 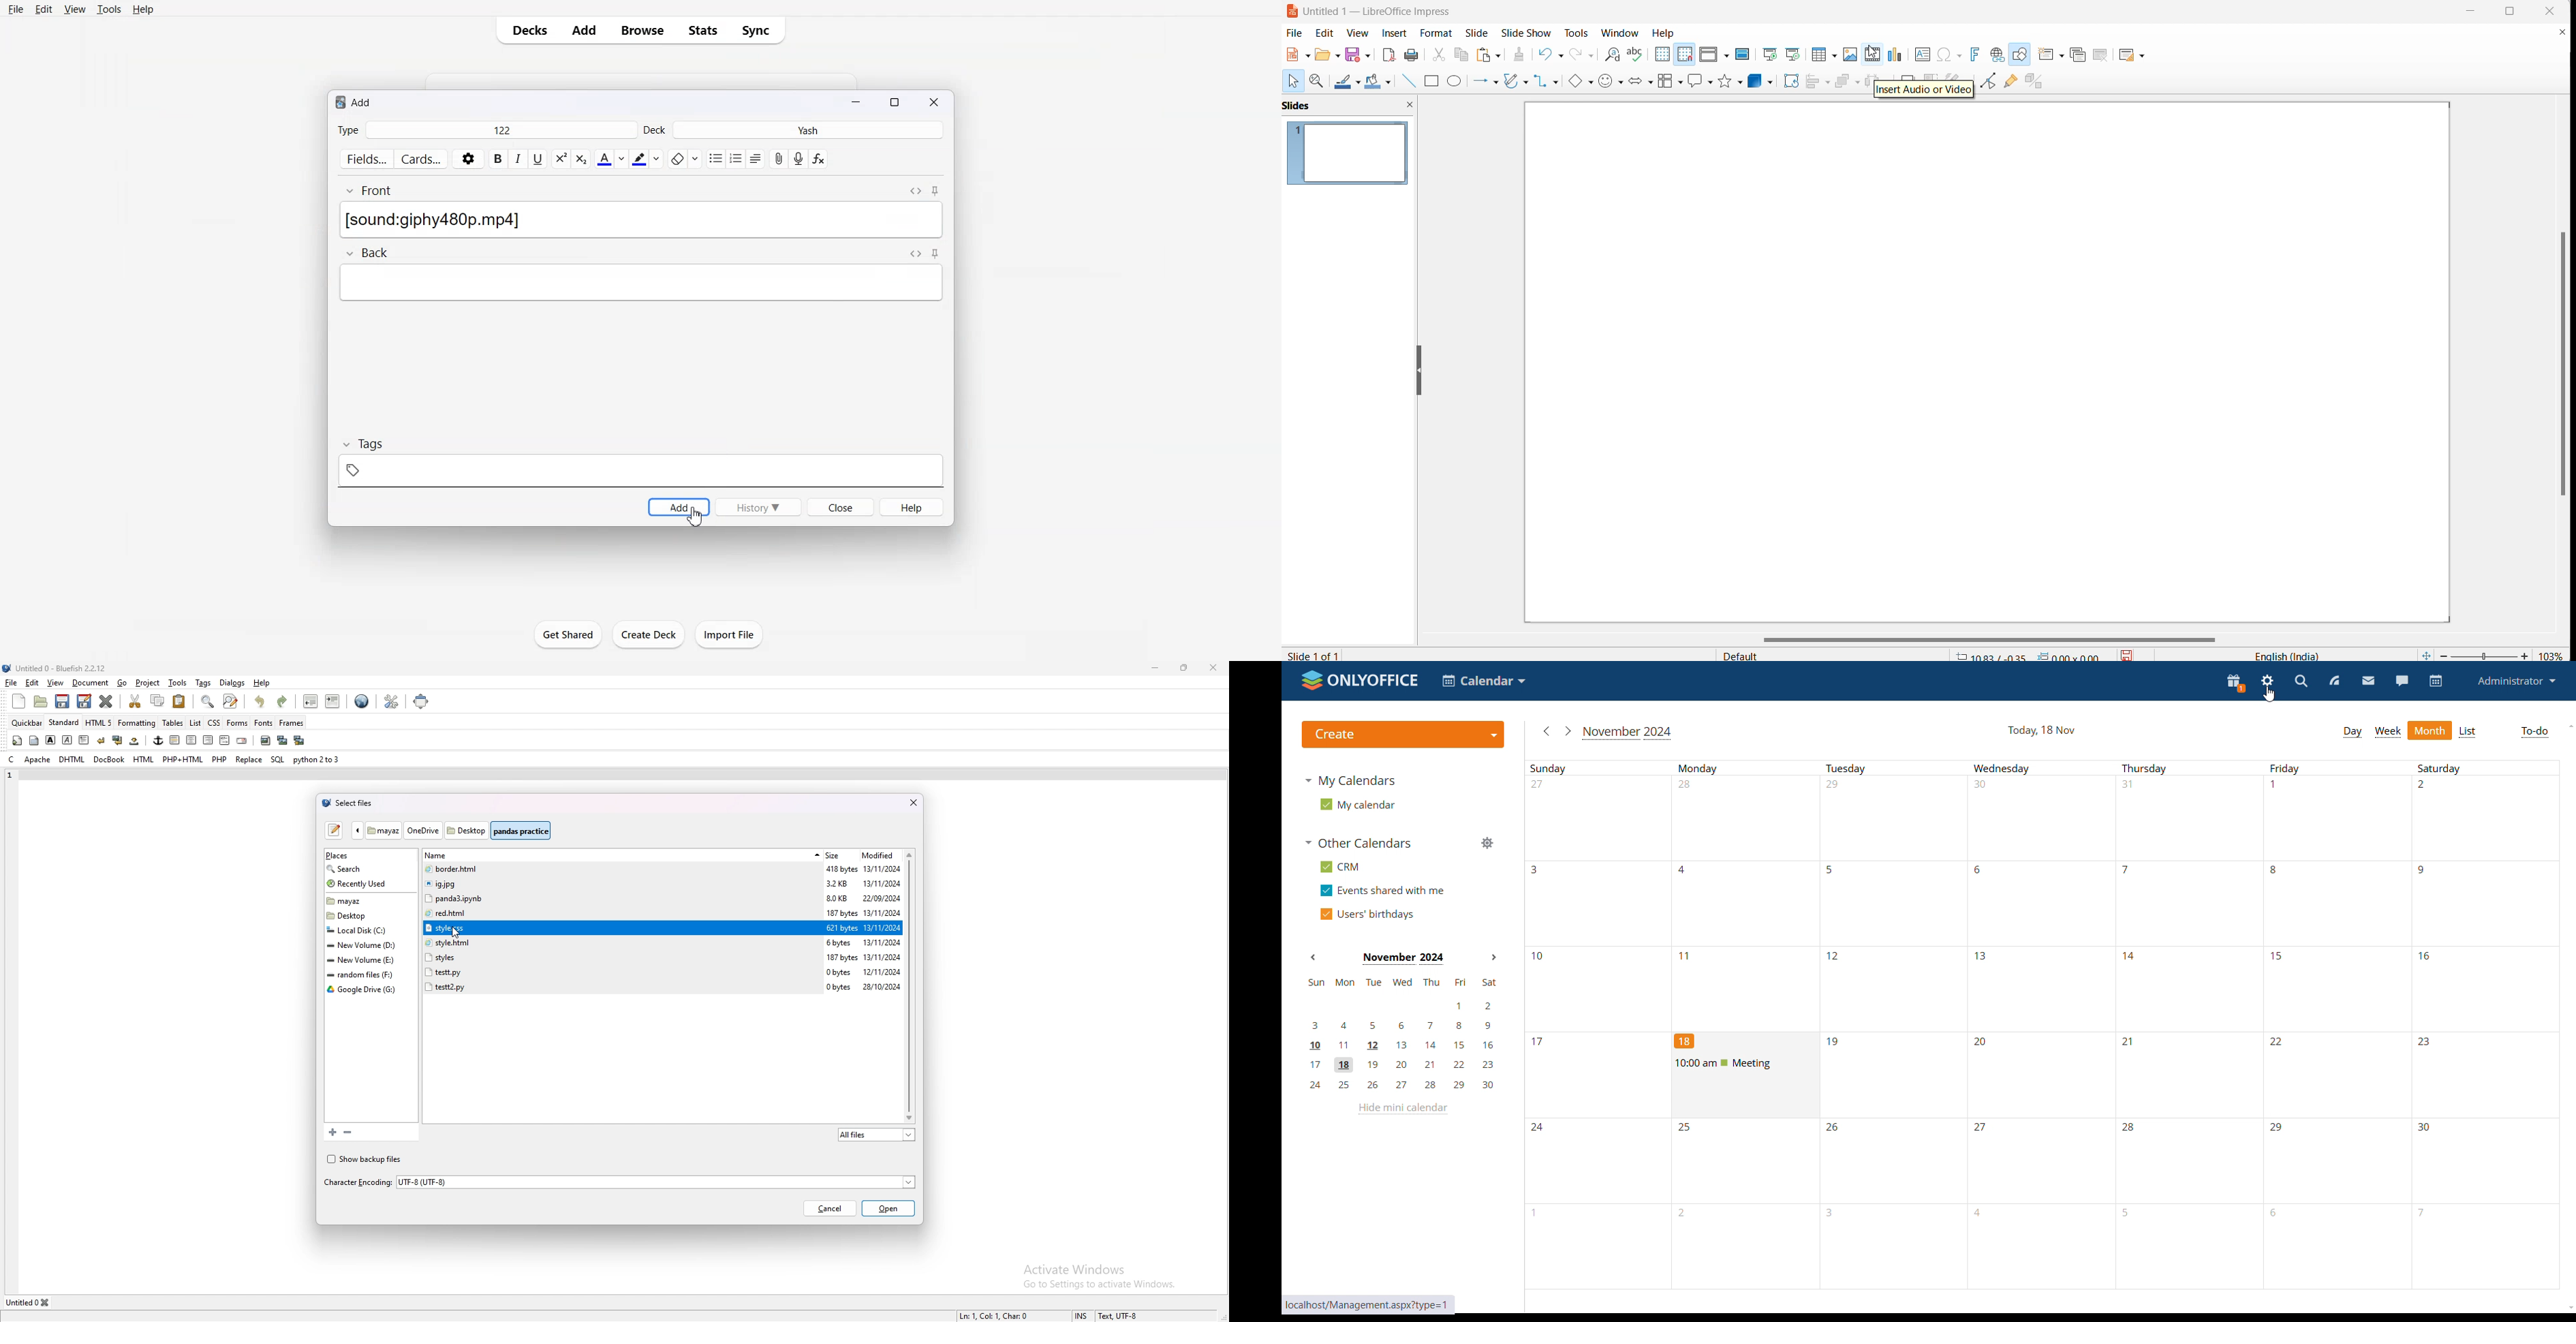 I want to click on edit, so click(x=32, y=683).